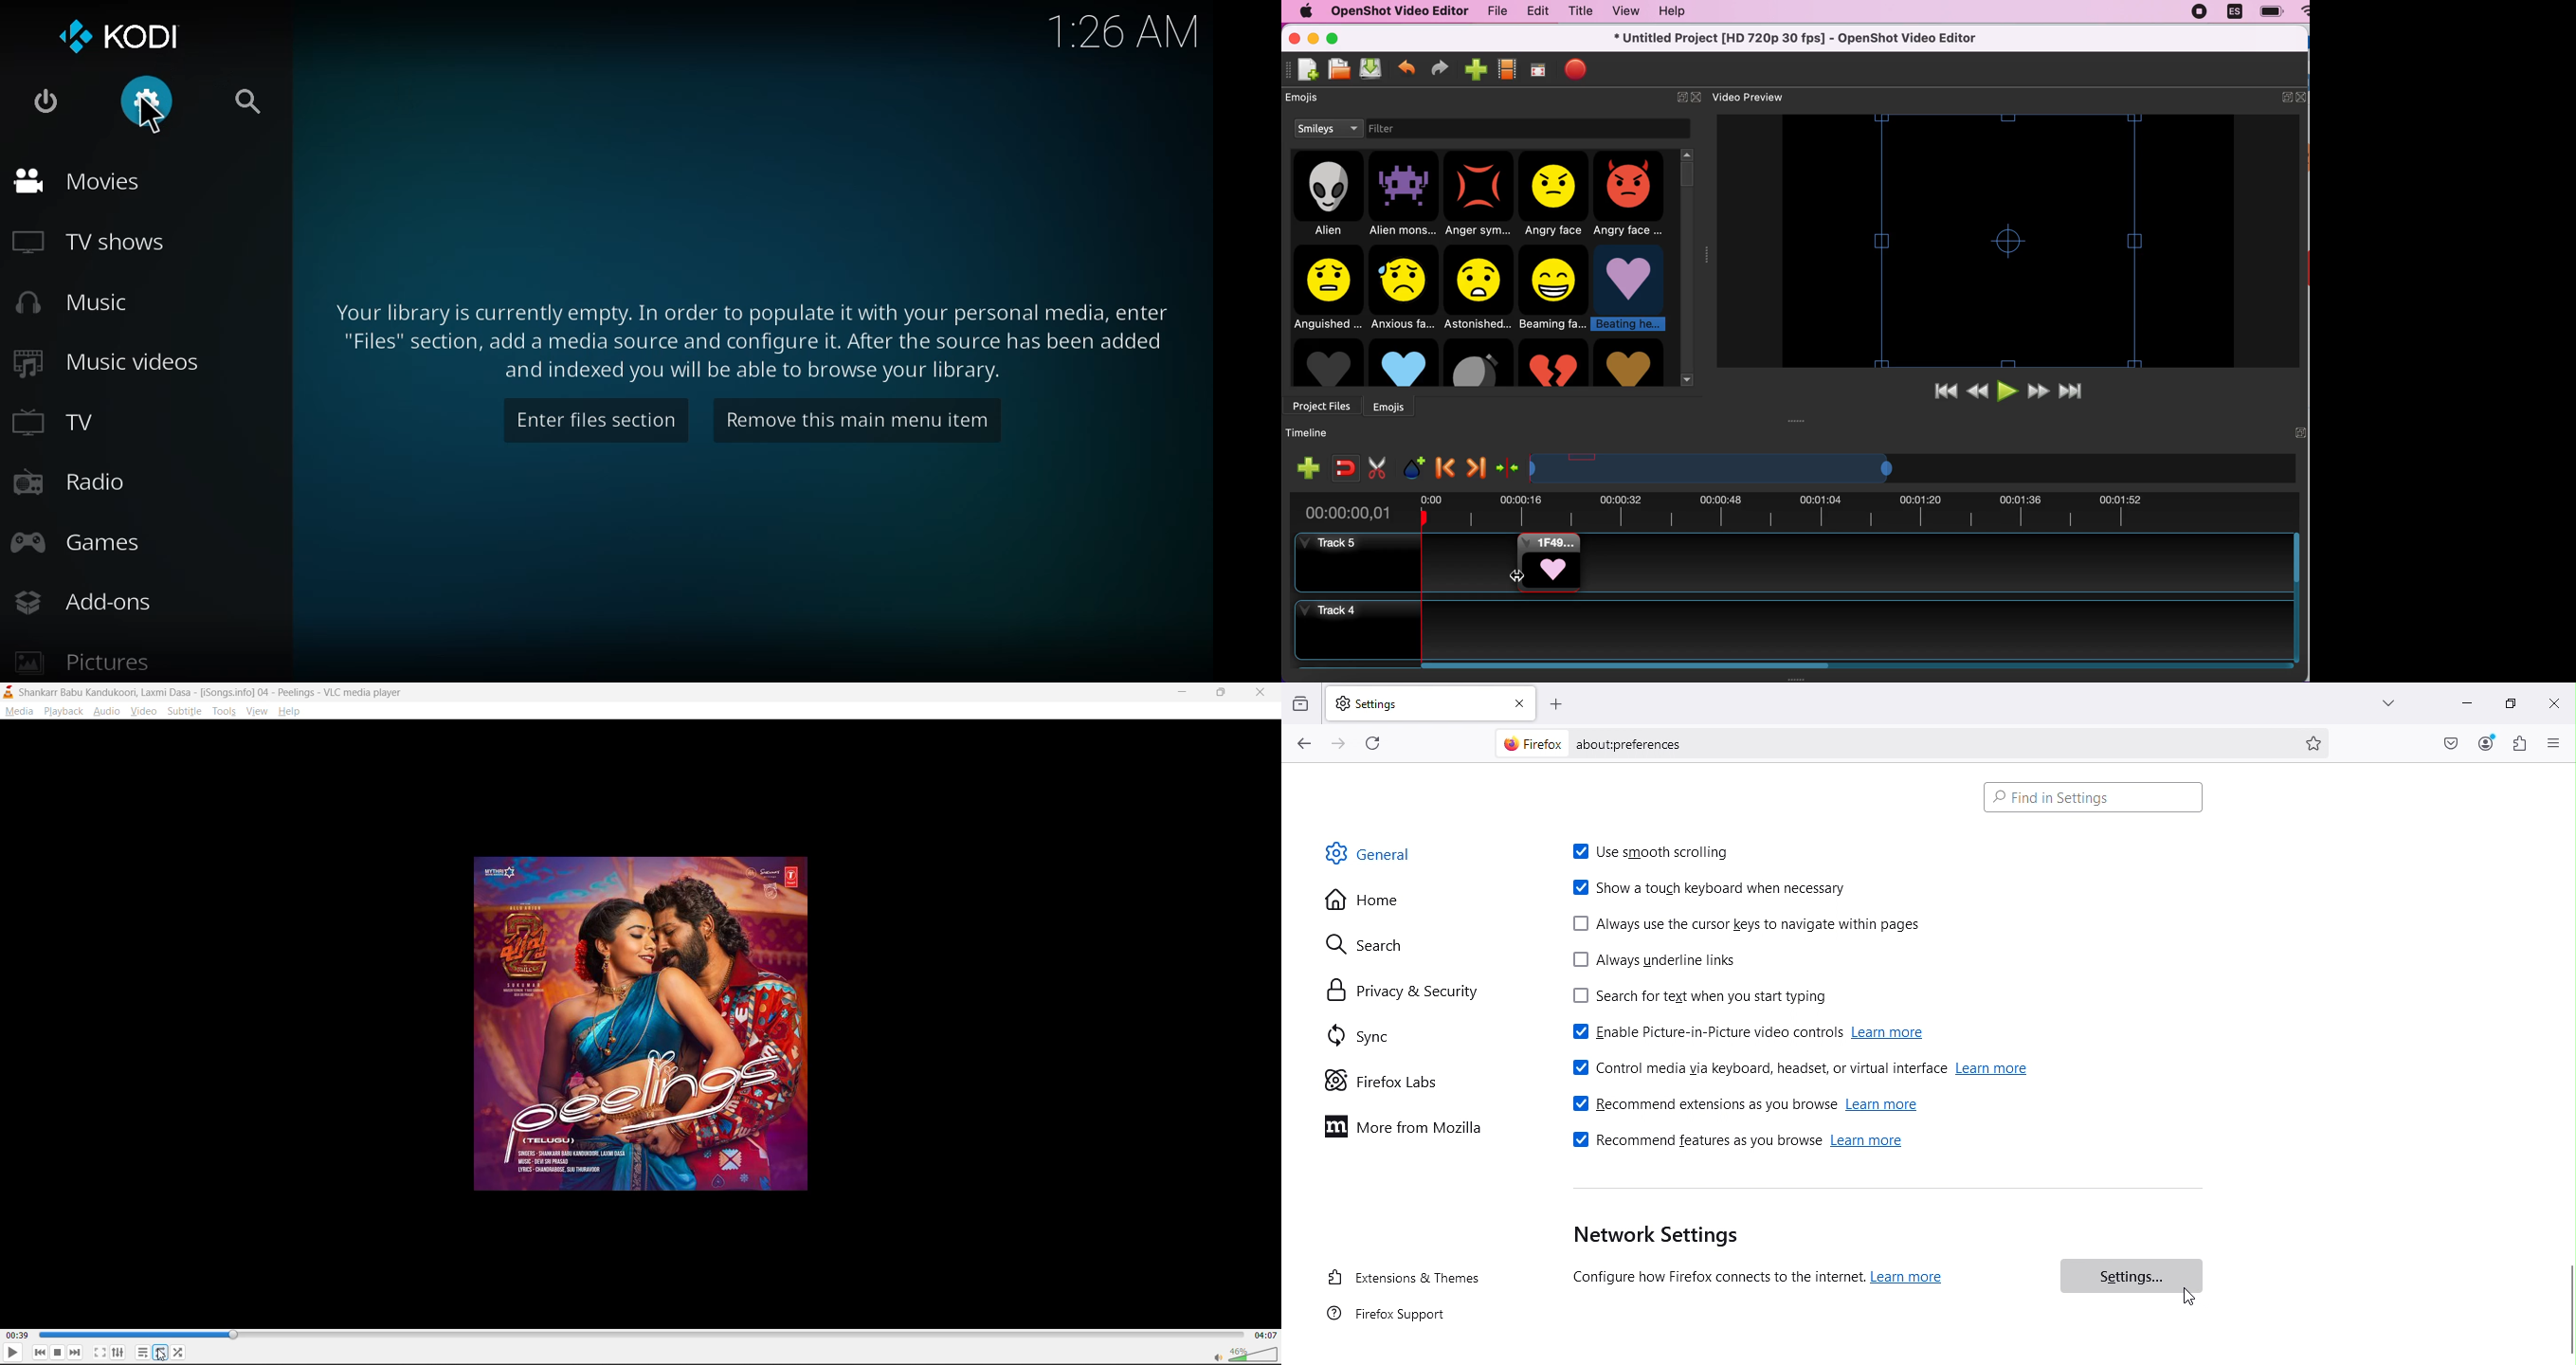  What do you see at coordinates (1330, 196) in the screenshot?
I see `alien` at bounding box center [1330, 196].